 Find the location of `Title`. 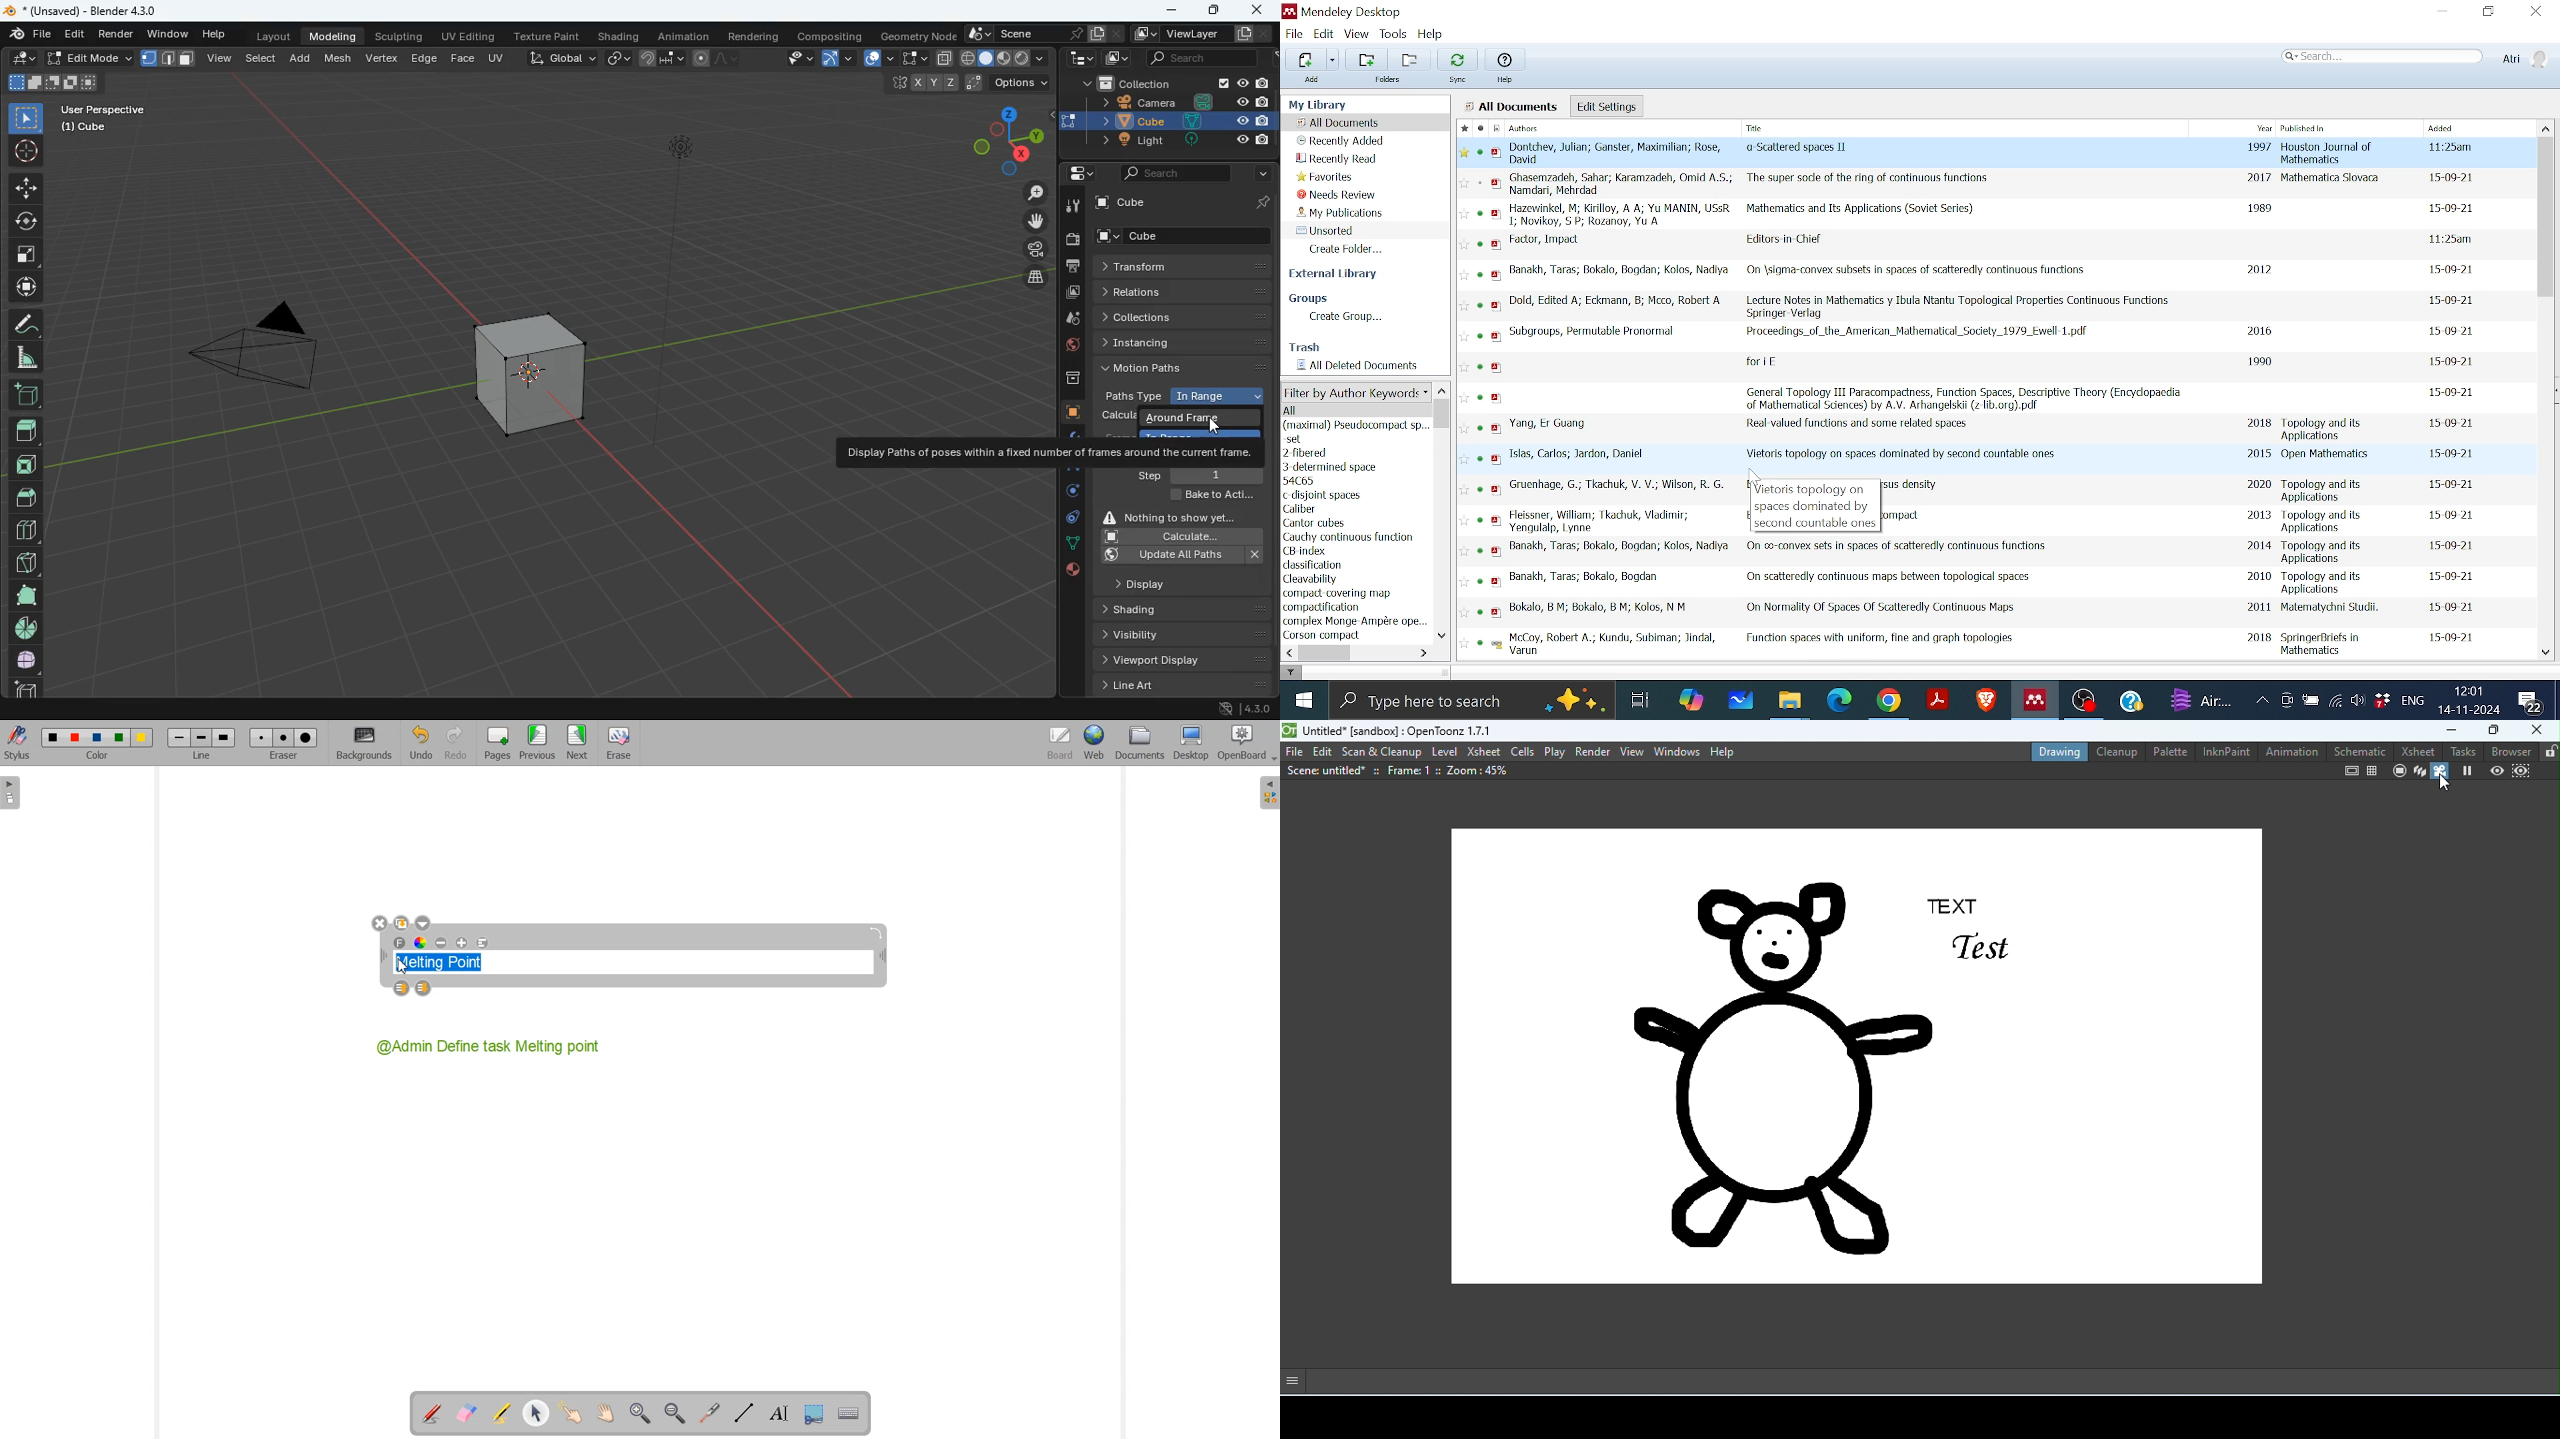

Title is located at coordinates (1889, 577).